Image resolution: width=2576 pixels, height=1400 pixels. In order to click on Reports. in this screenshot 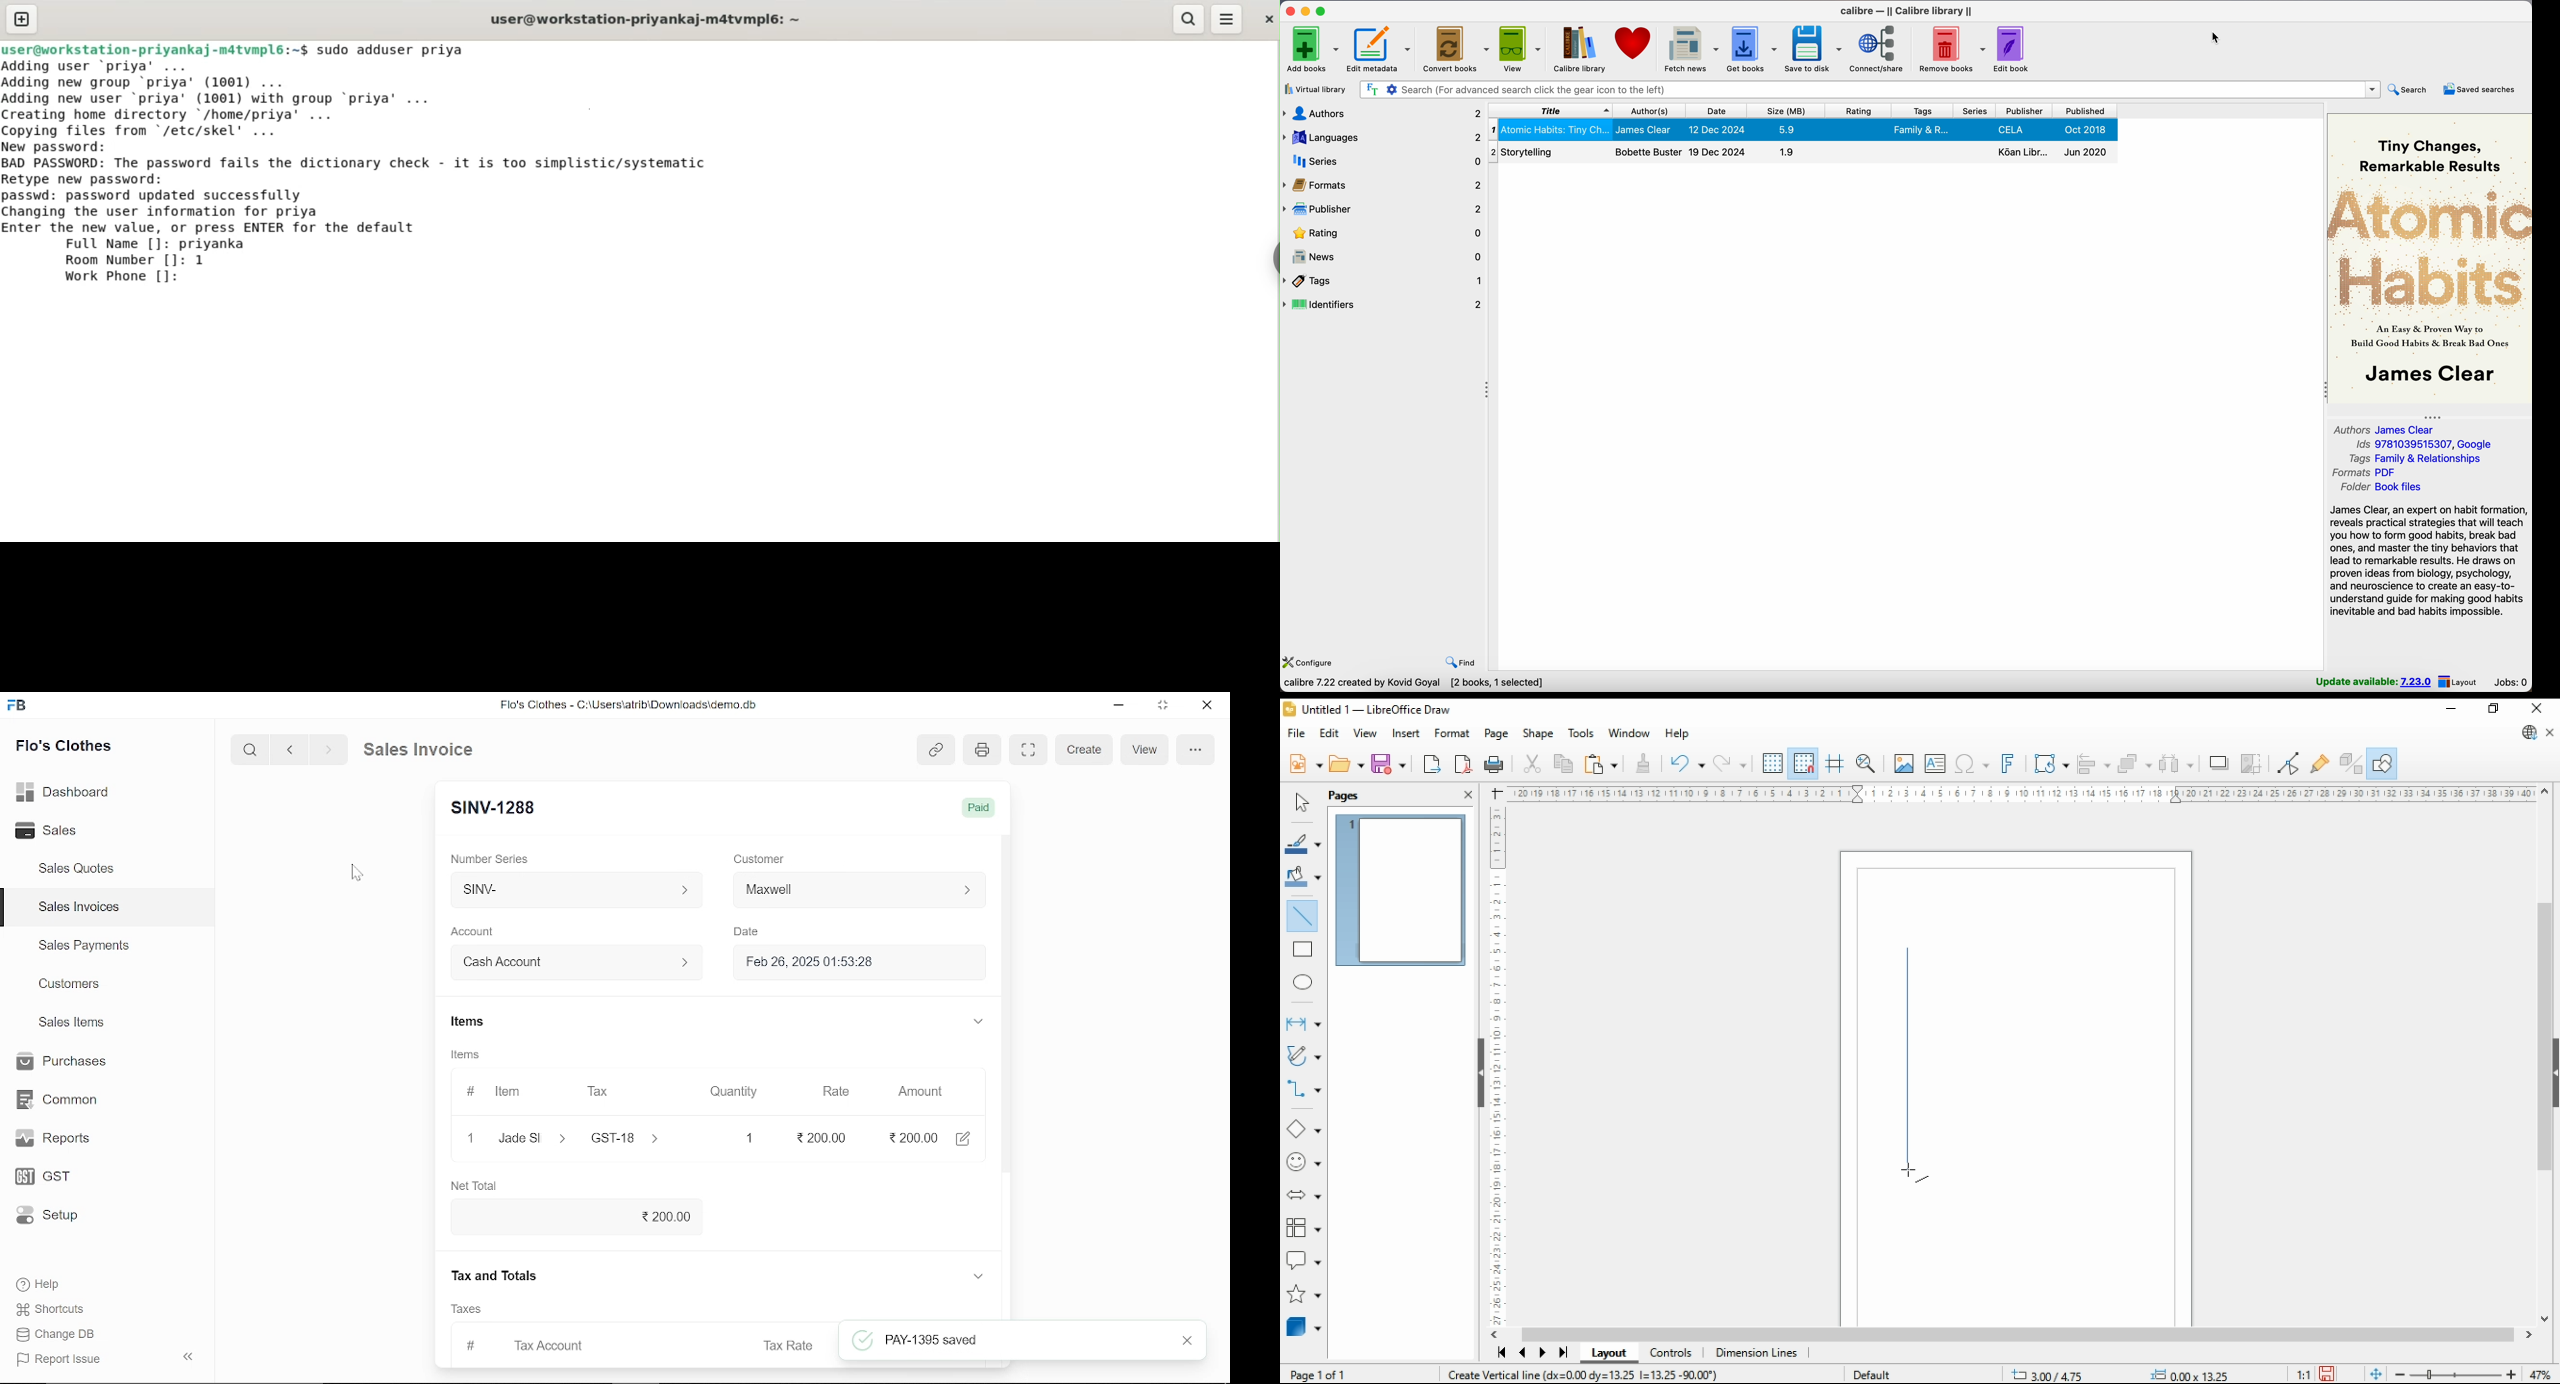, I will do `click(61, 1138)`.